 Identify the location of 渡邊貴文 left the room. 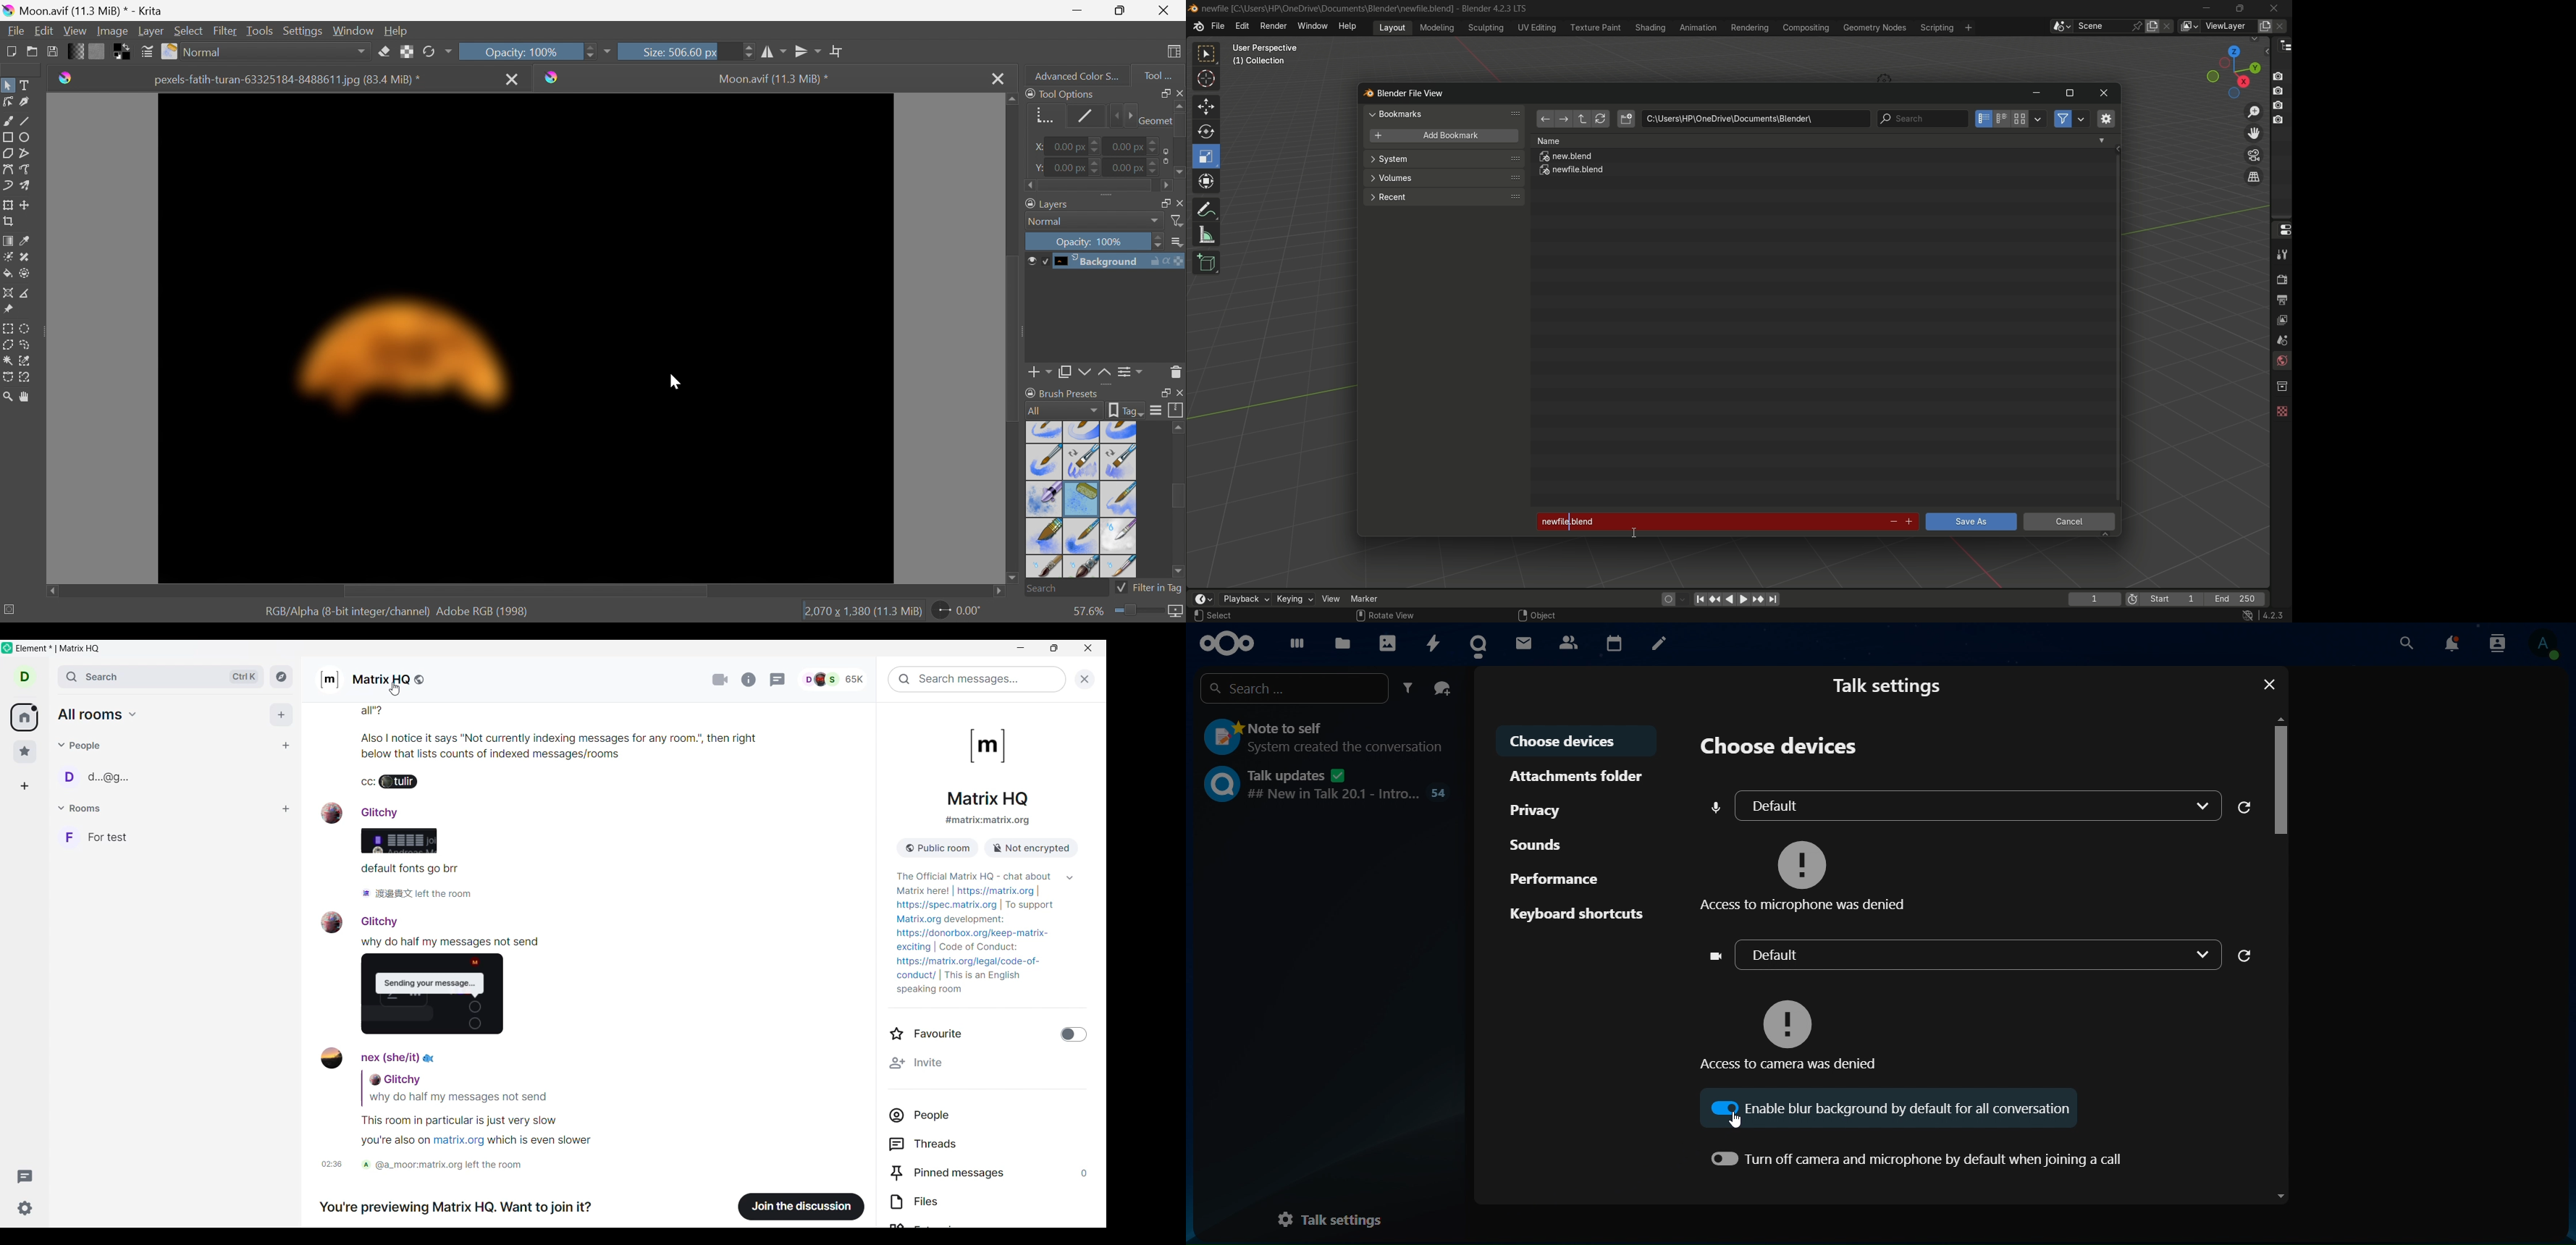
(416, 895).